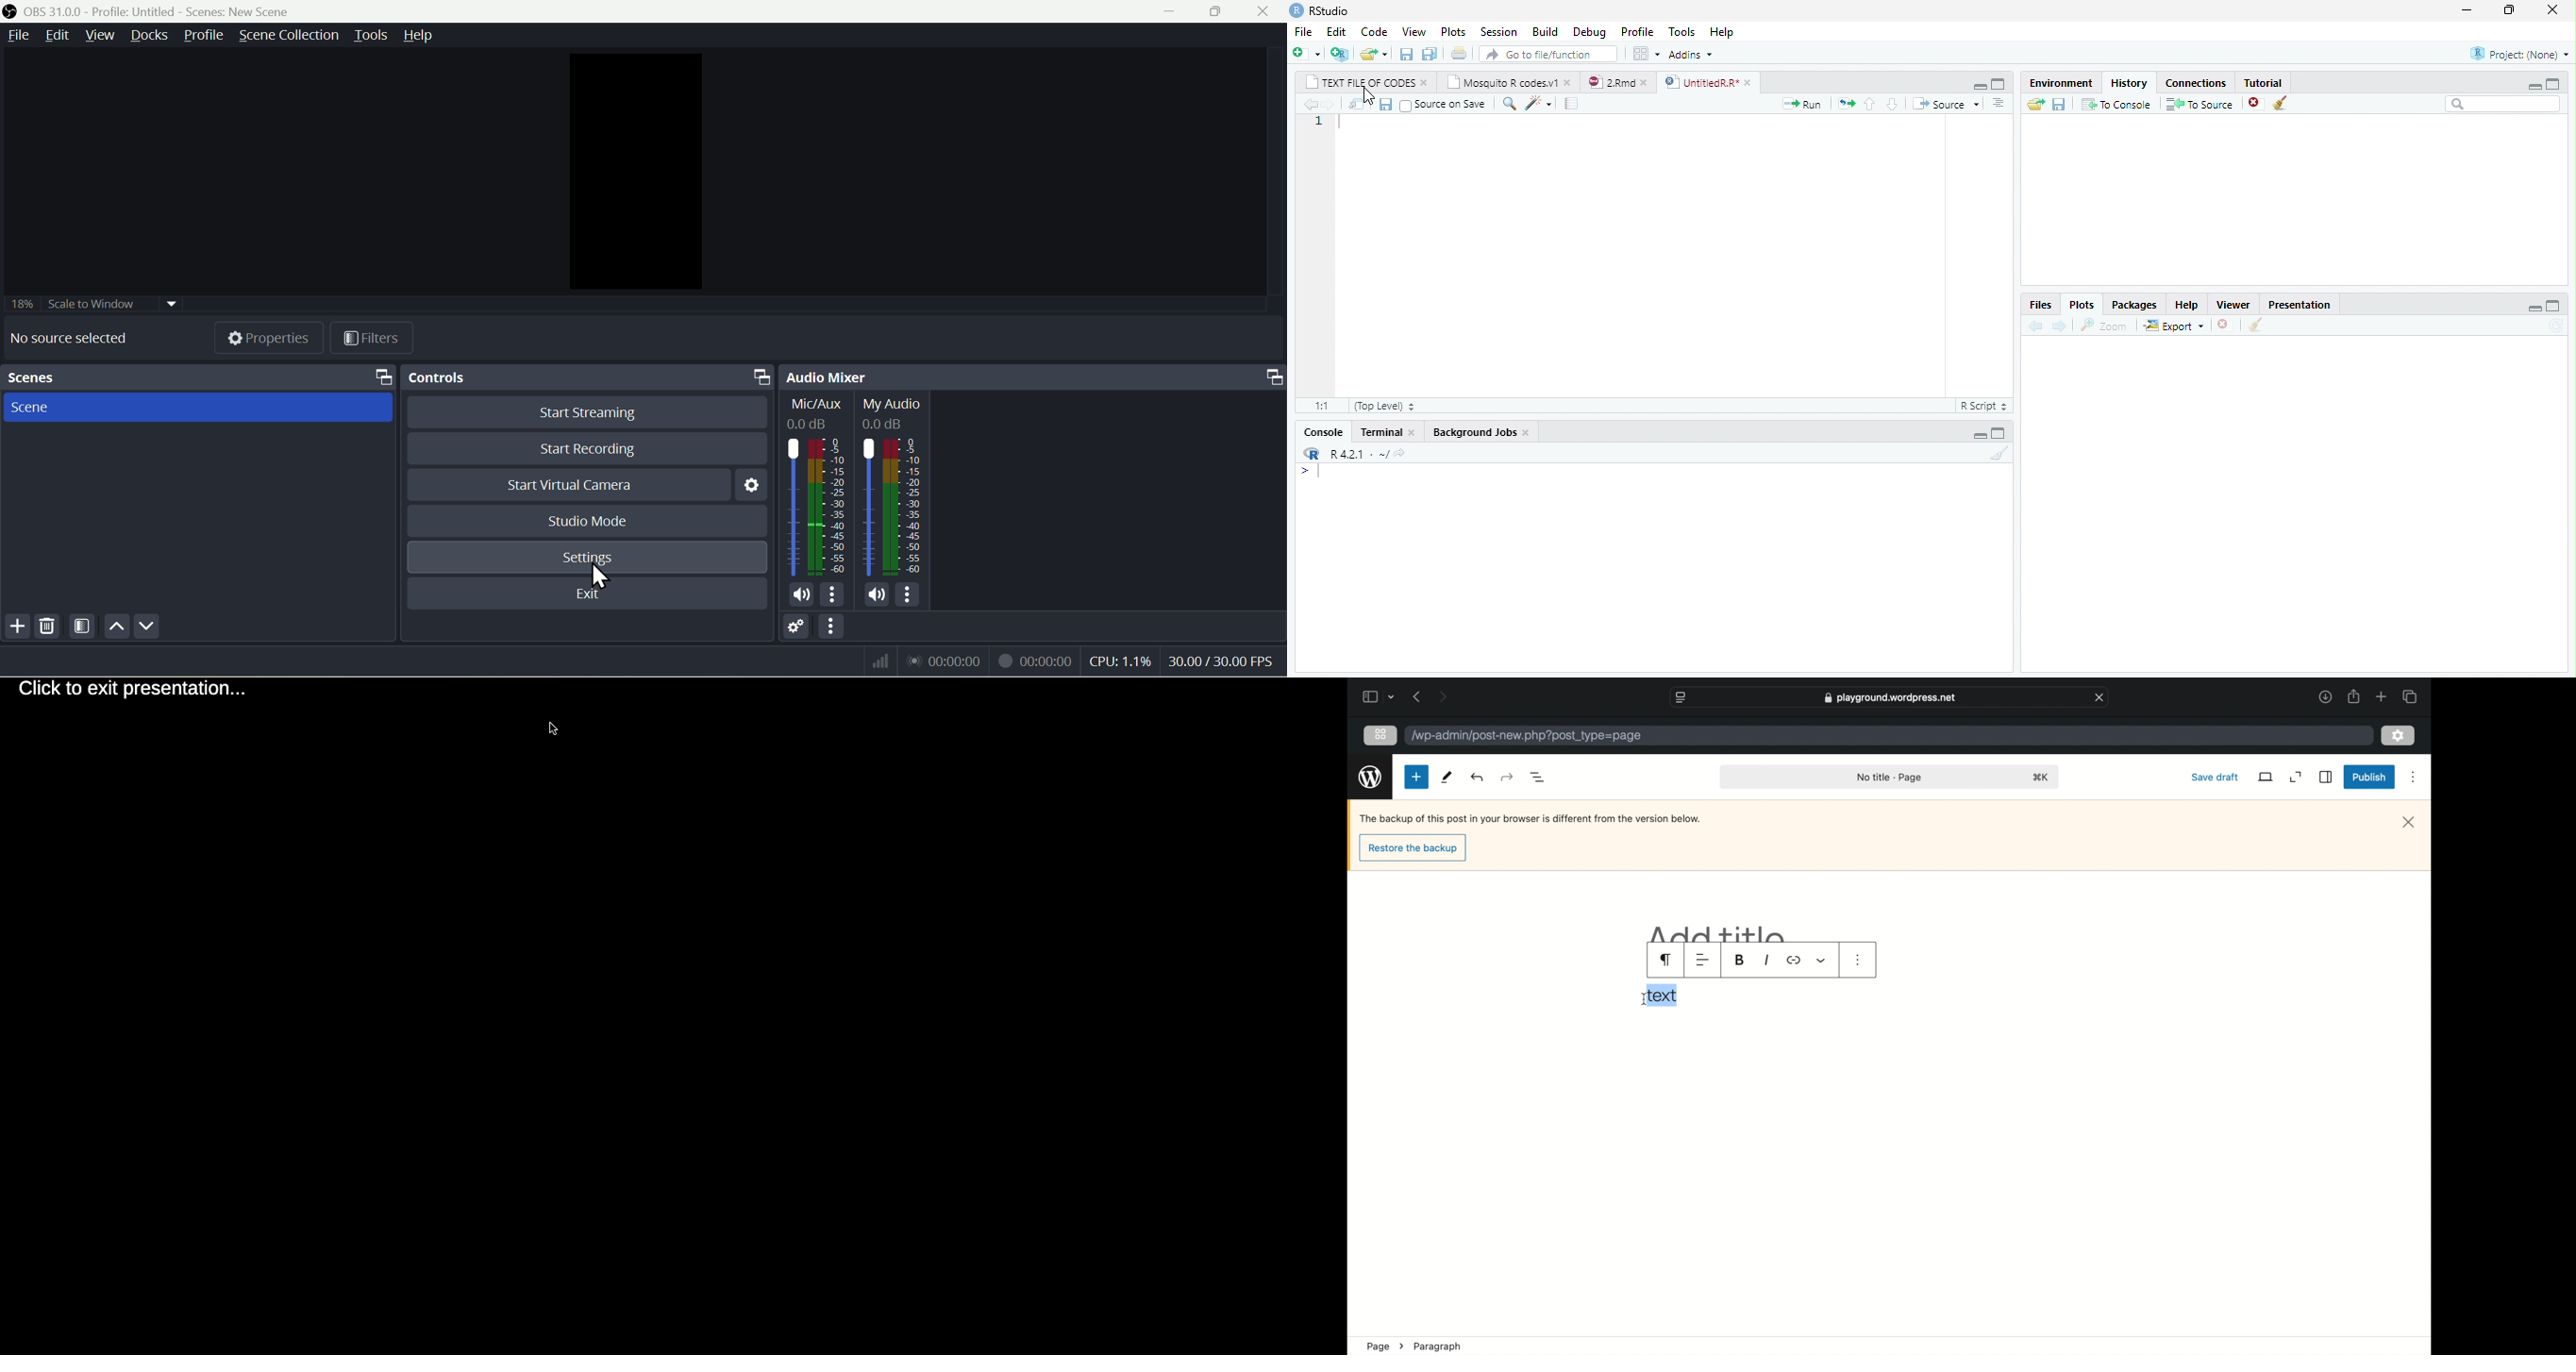  What do you see at coordinates (1369, 696) in the screenshot?
I see `sidebar` at bounding box center [1369, 696].